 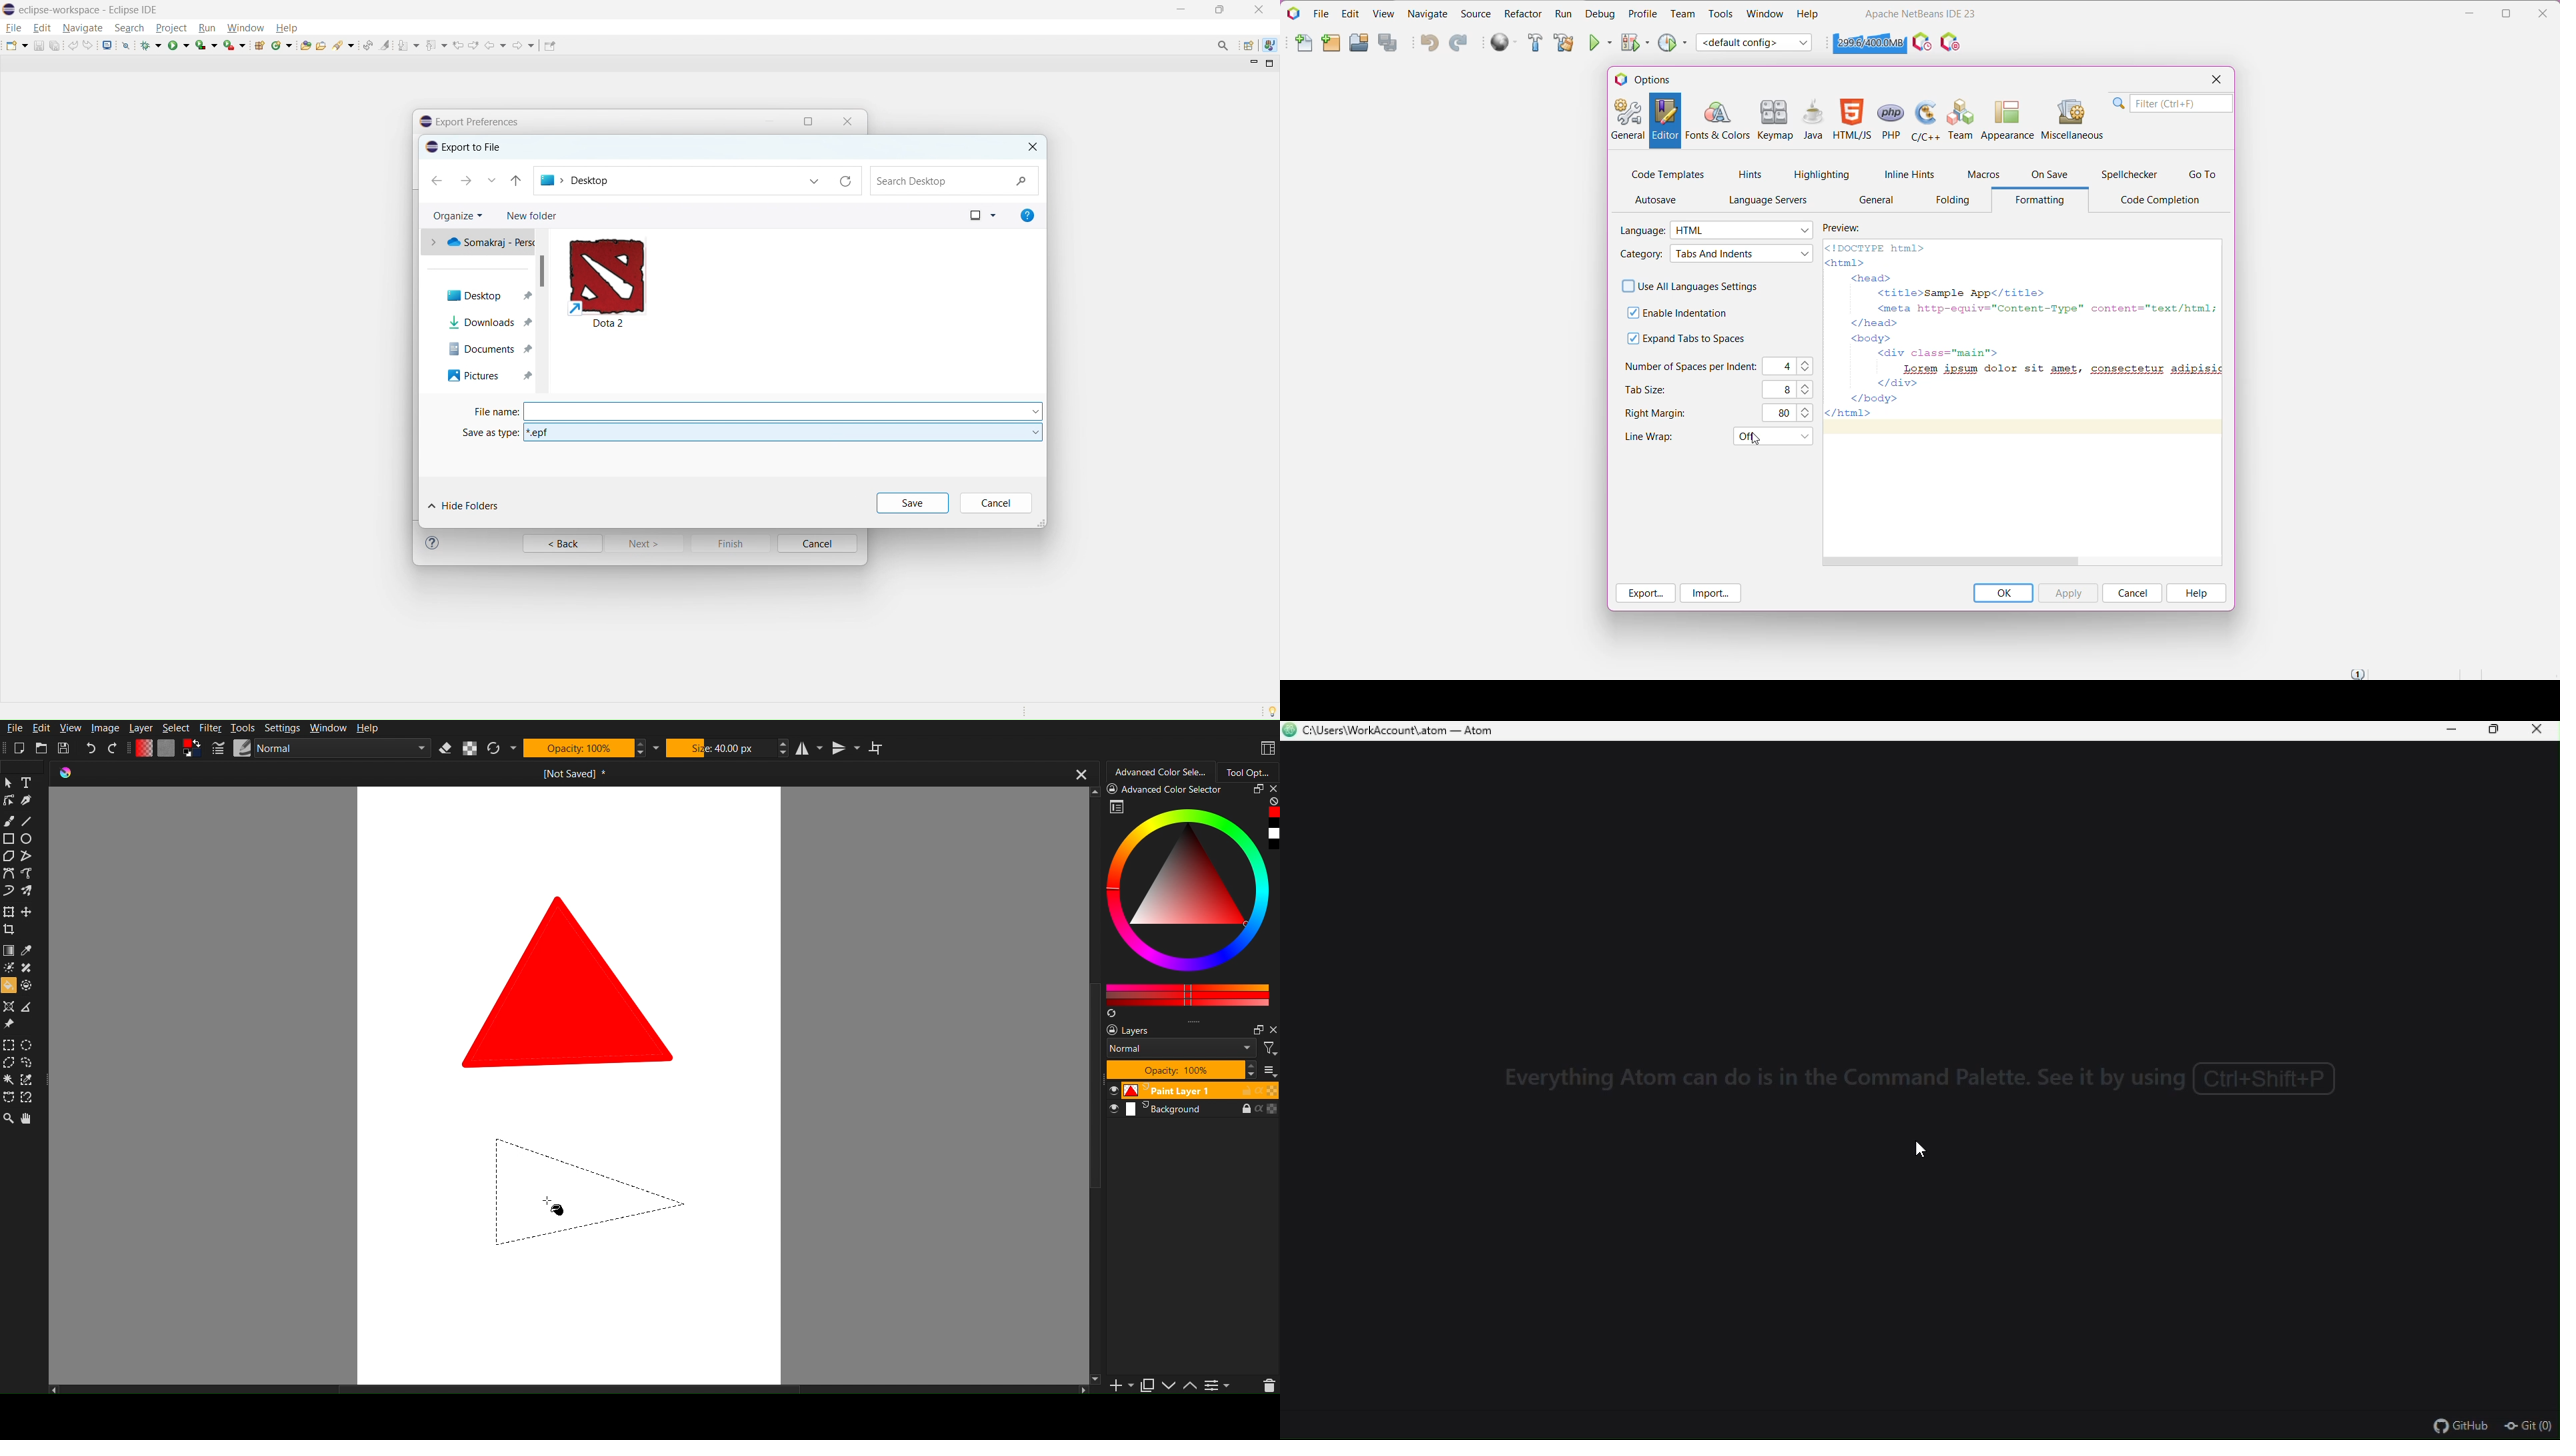 What do you see at coordinates (116, 748) in the screenshot?
I see `Redo` at bounding box center [116, 748].